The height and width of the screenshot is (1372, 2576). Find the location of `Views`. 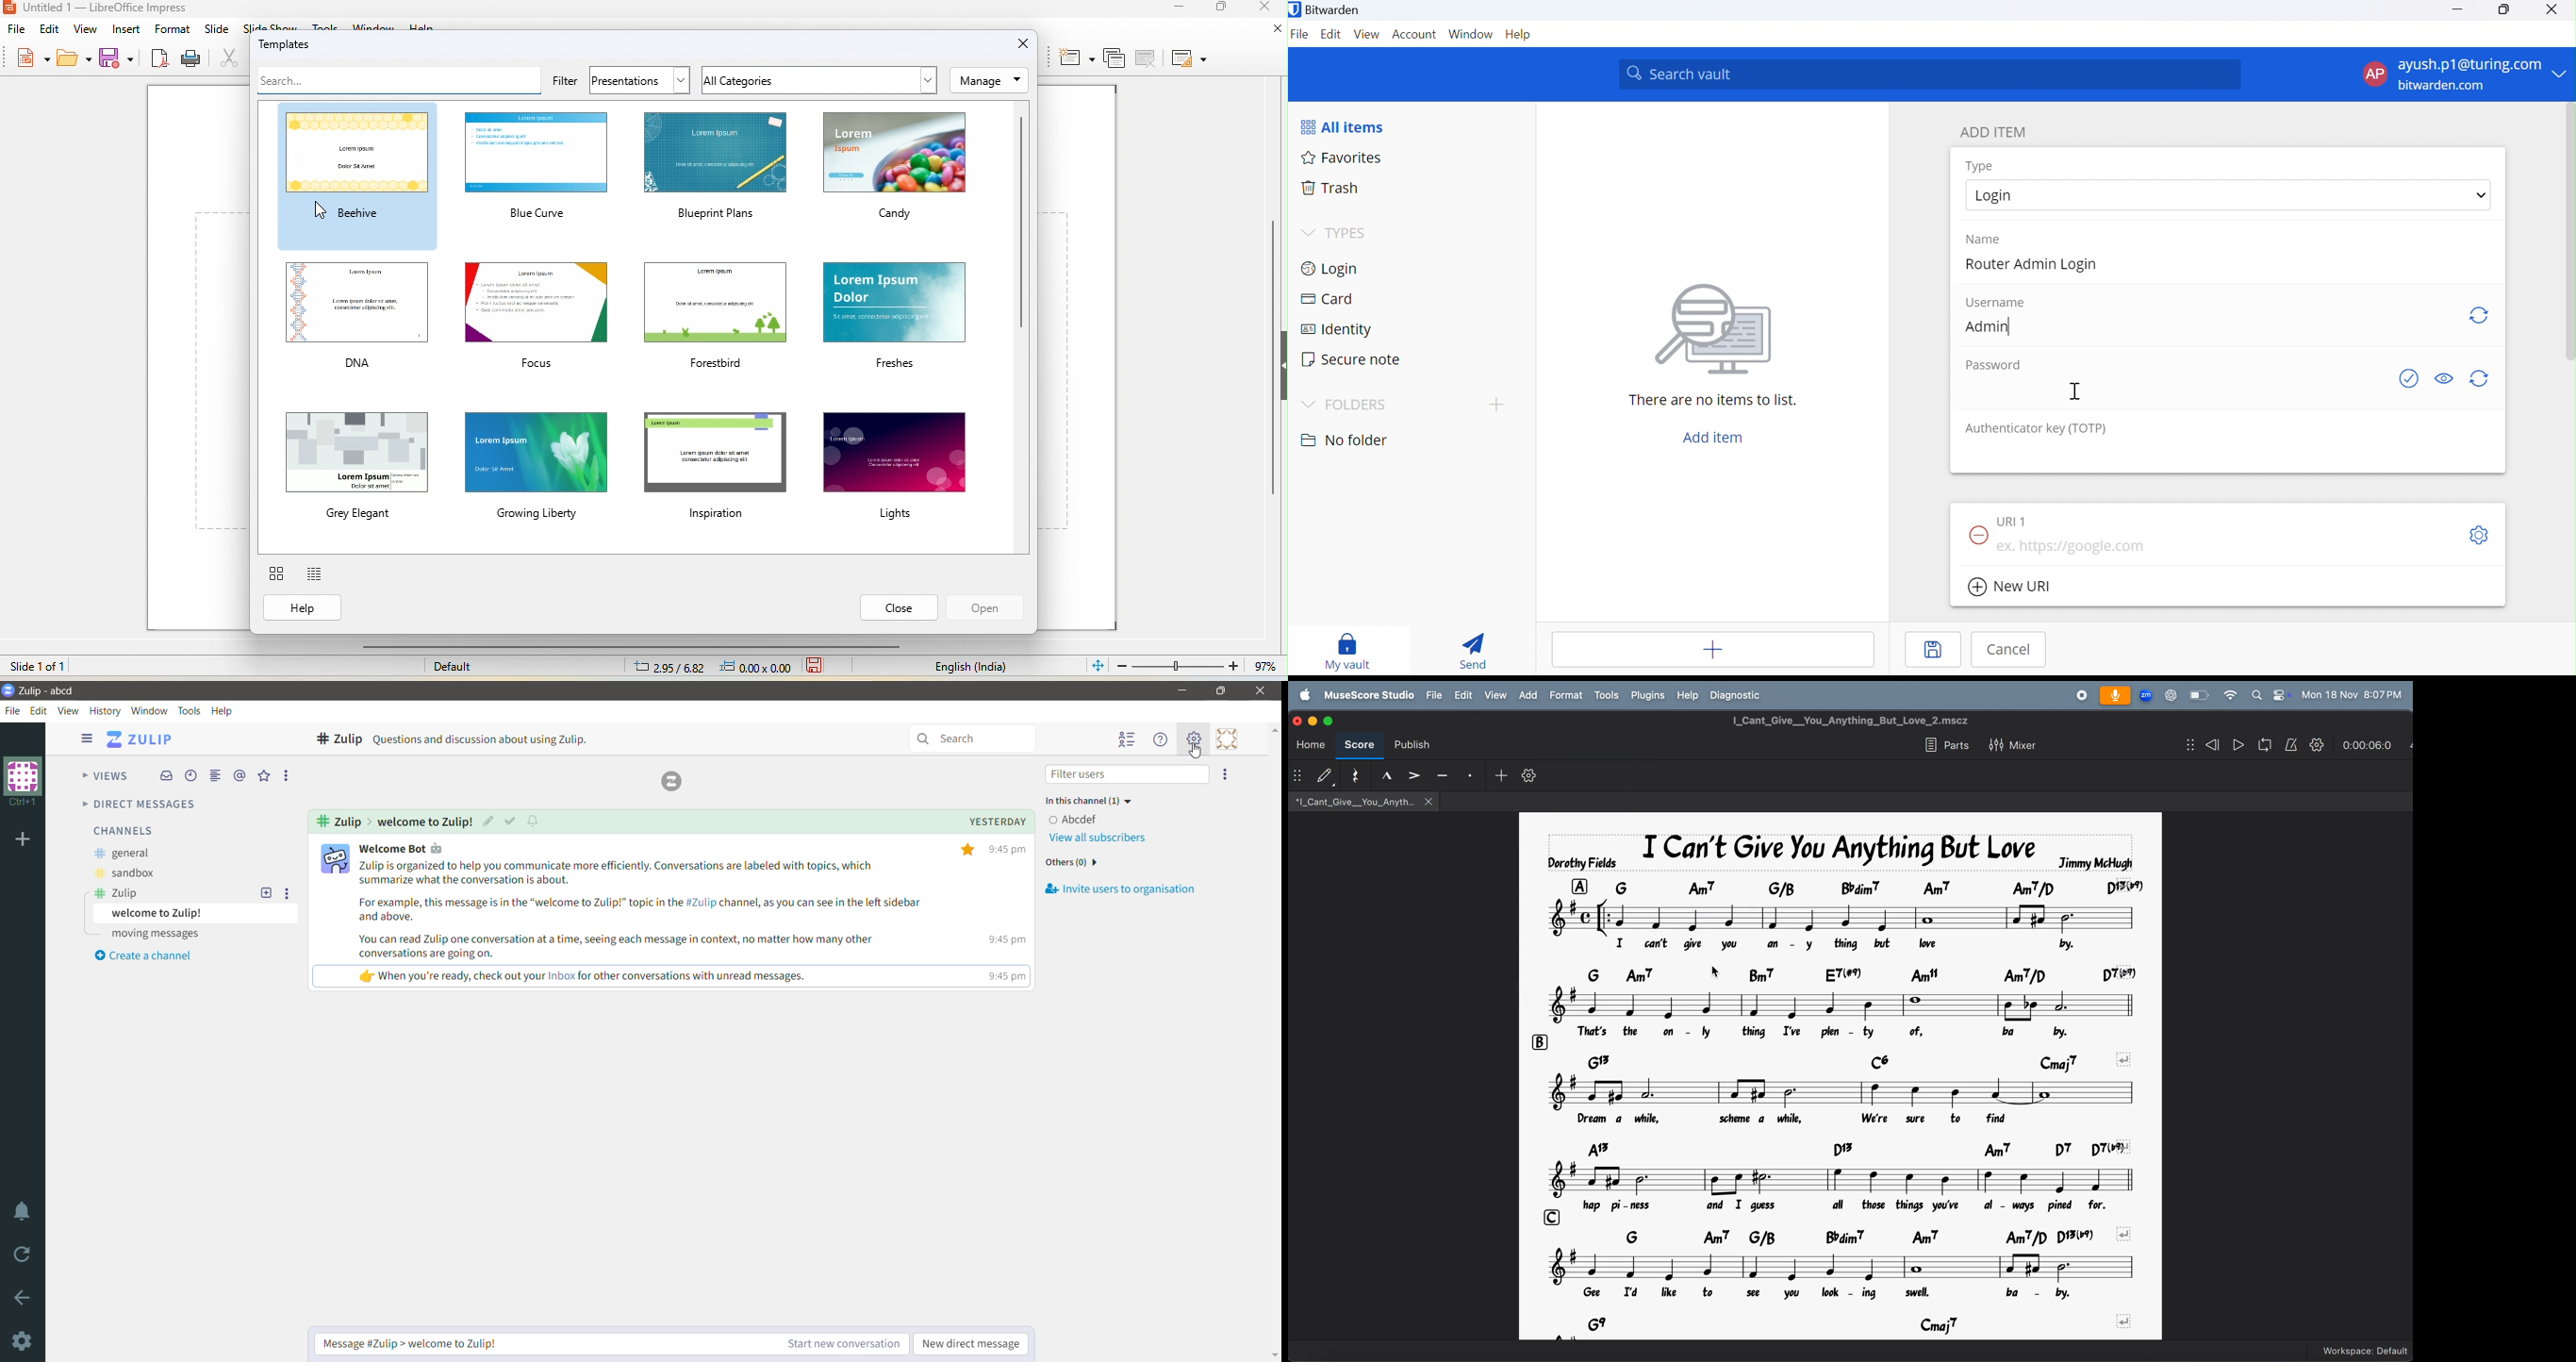

Views is located at coordinates (99, 776).